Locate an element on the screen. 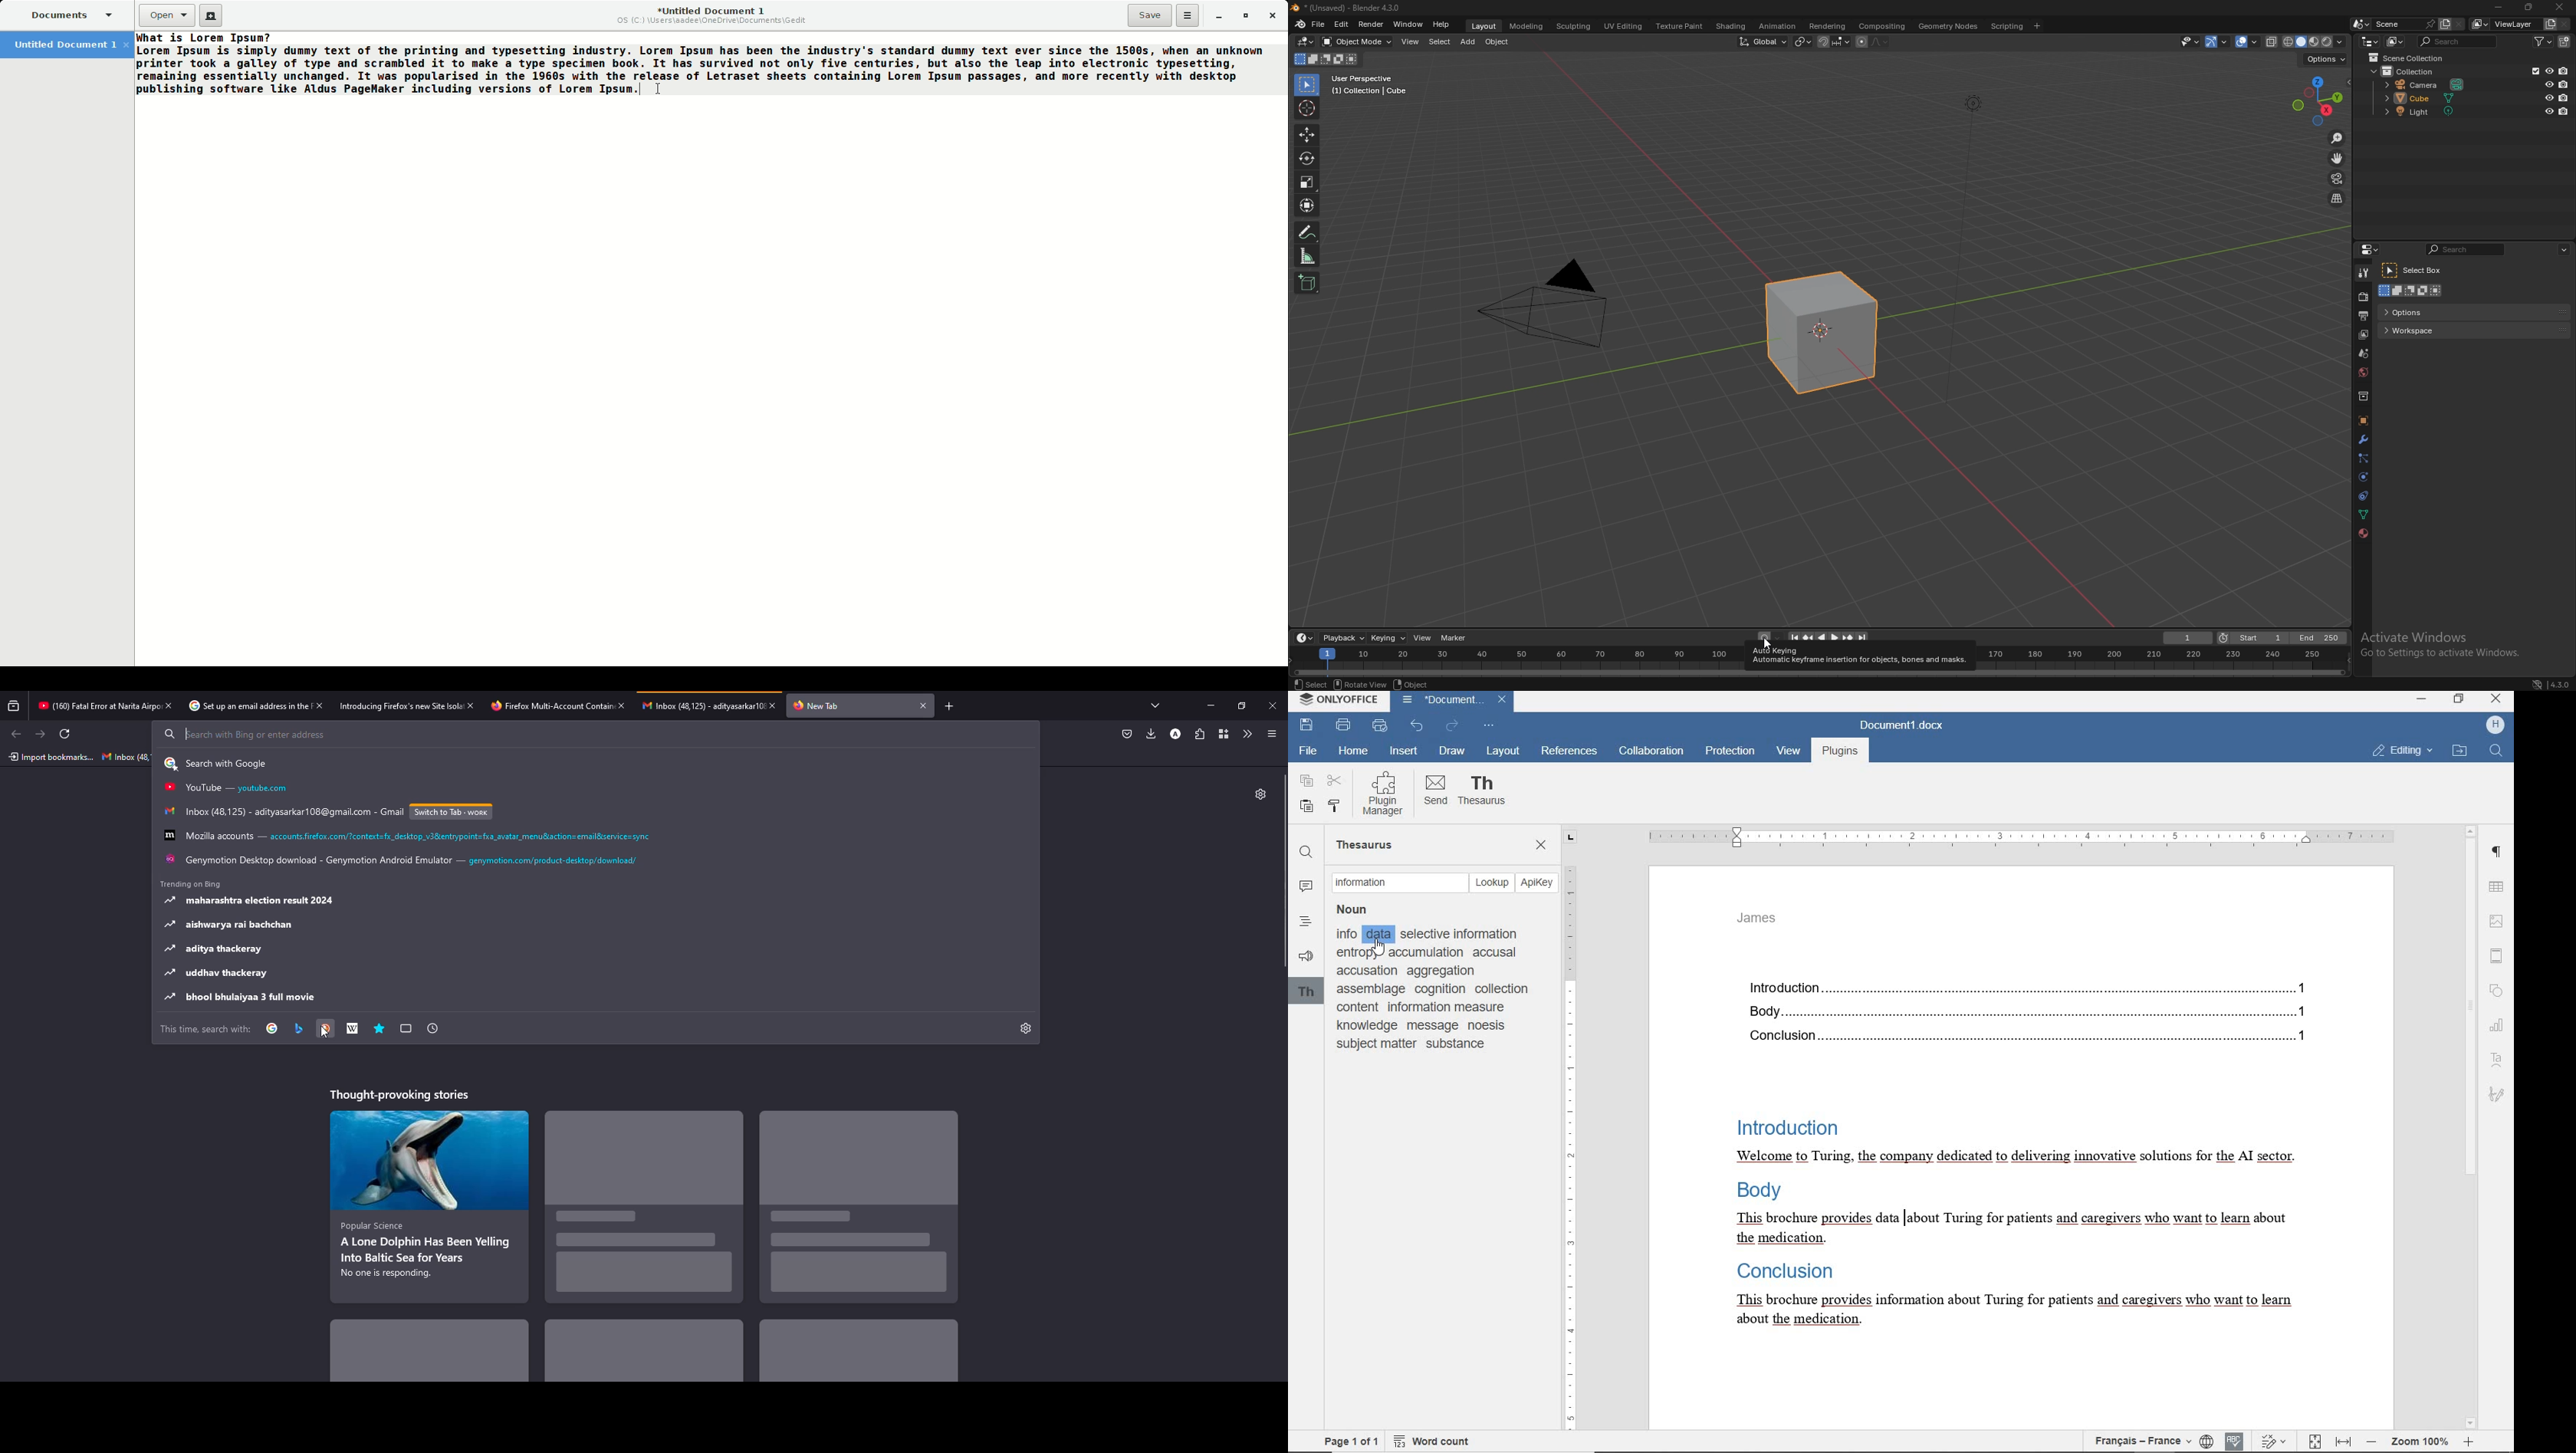  hide in view port is located at coordinates (2548, 111).